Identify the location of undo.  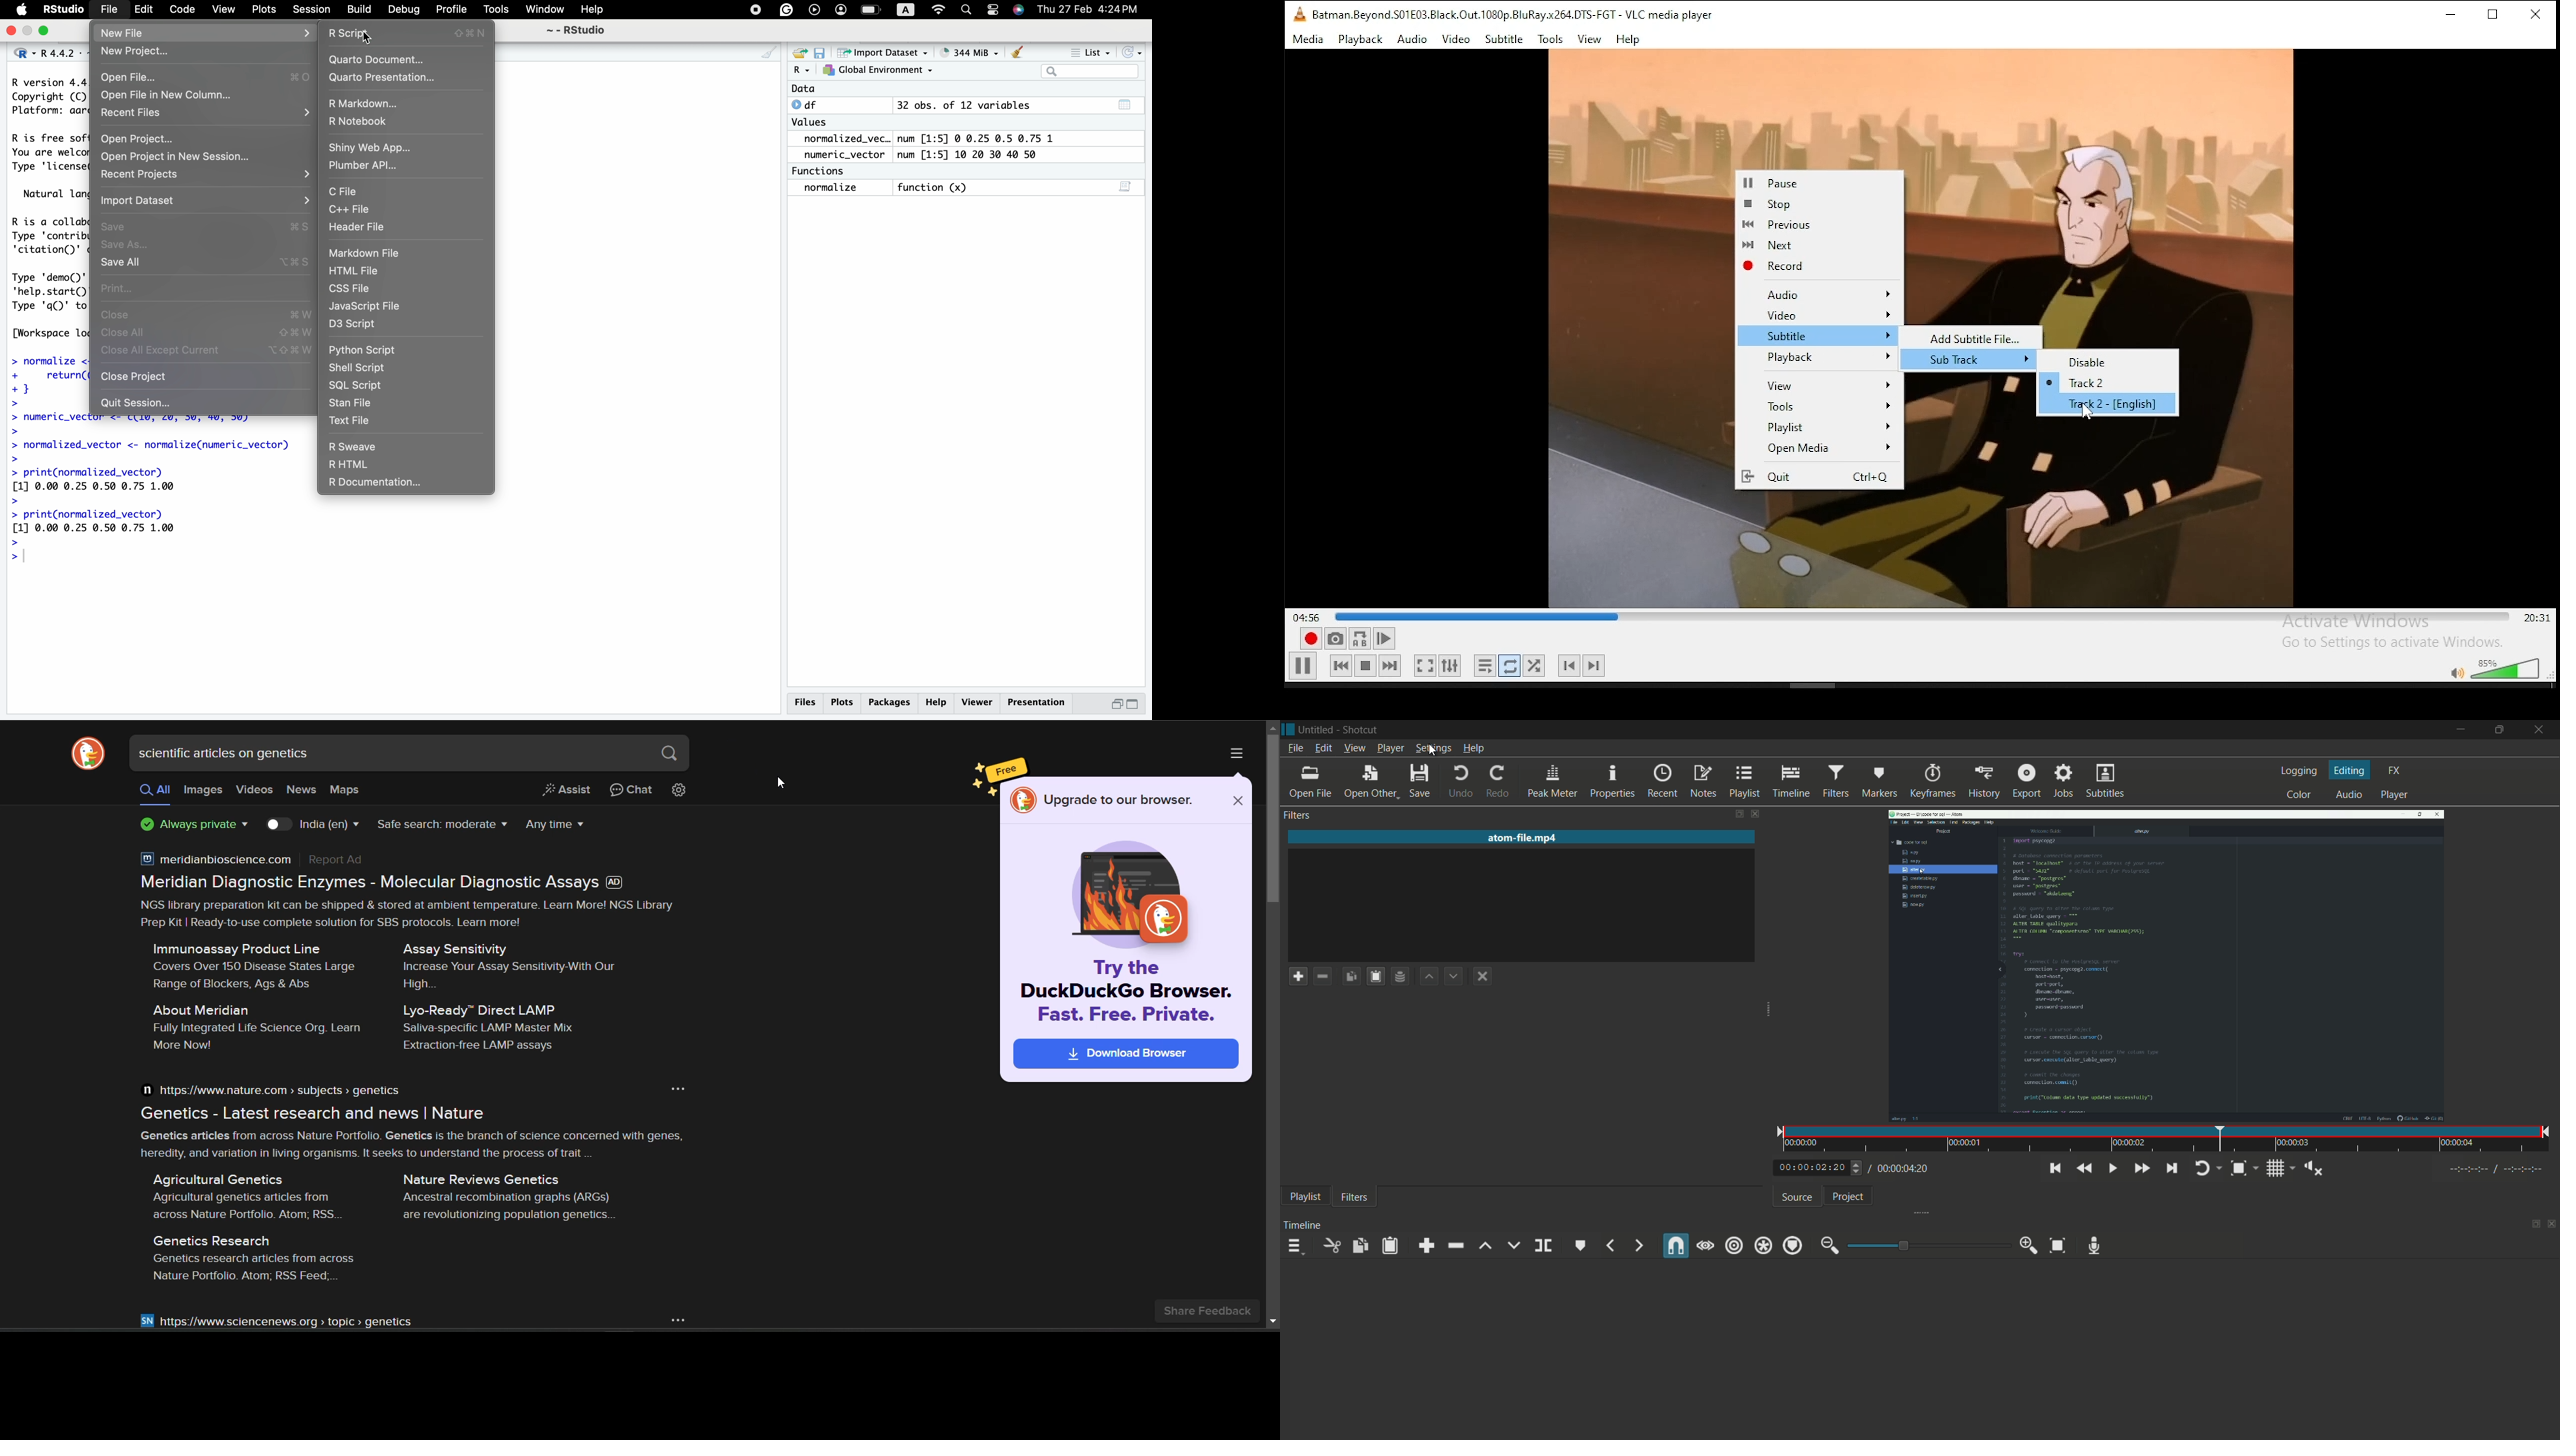
(1460, 781).